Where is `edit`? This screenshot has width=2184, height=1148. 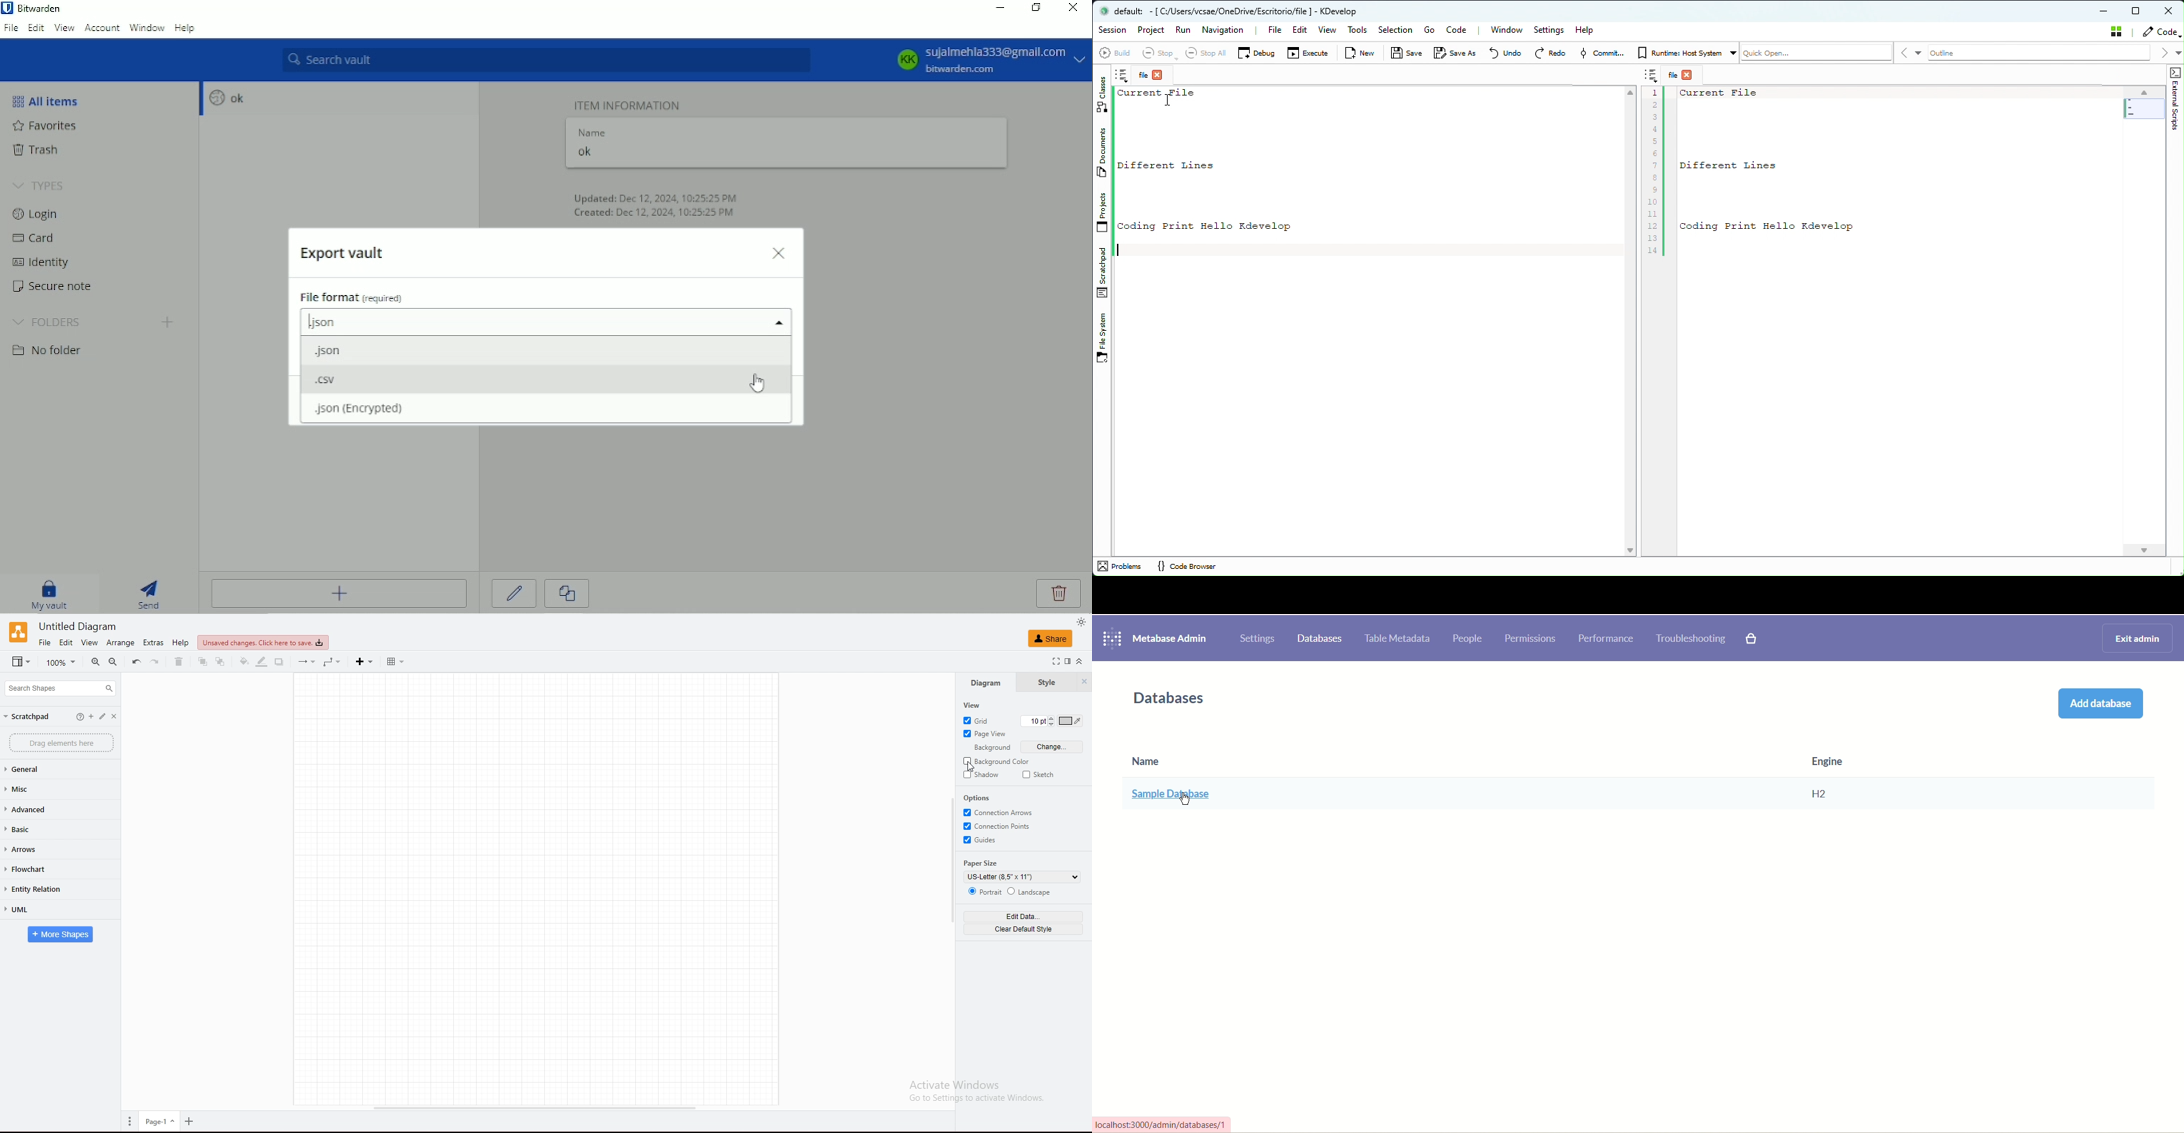 edit is located at coordinates (67, 642).